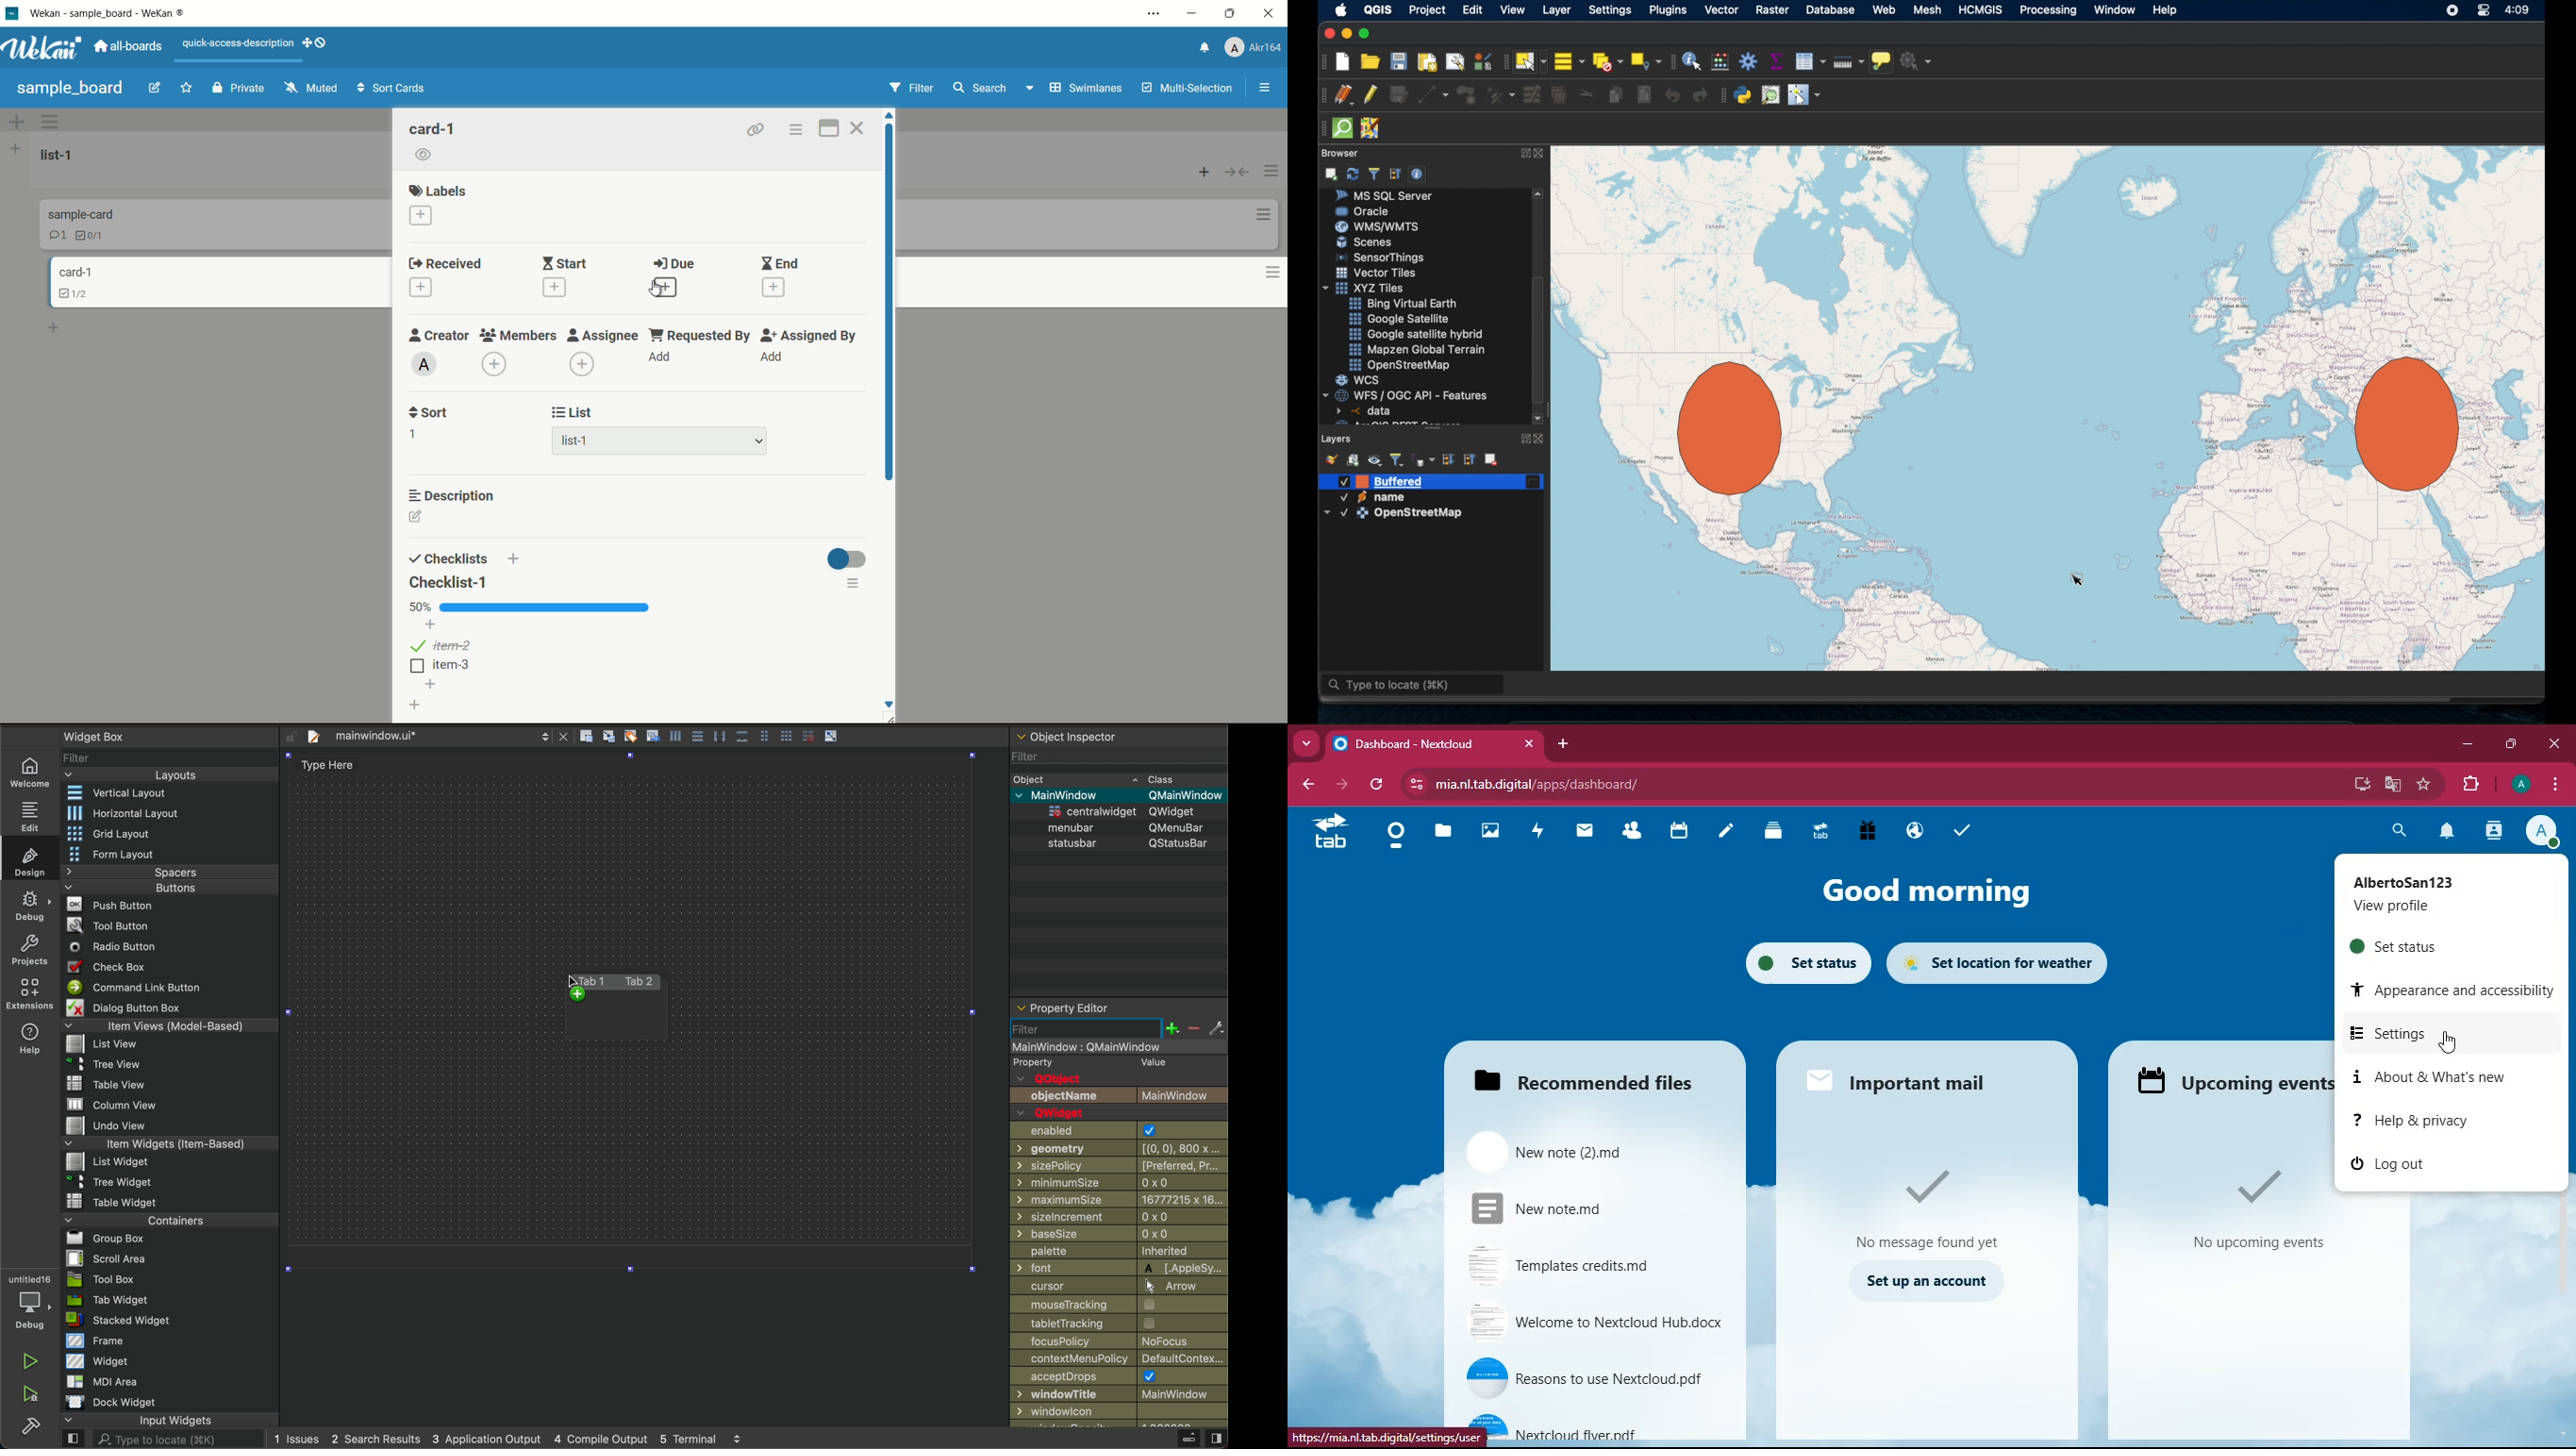 The width and height of the screenshot is (2576, 1456). What do you see at coordinates (1447, 458) in the screenshot?
I see `expand all` at bounding box center [1447, 458].